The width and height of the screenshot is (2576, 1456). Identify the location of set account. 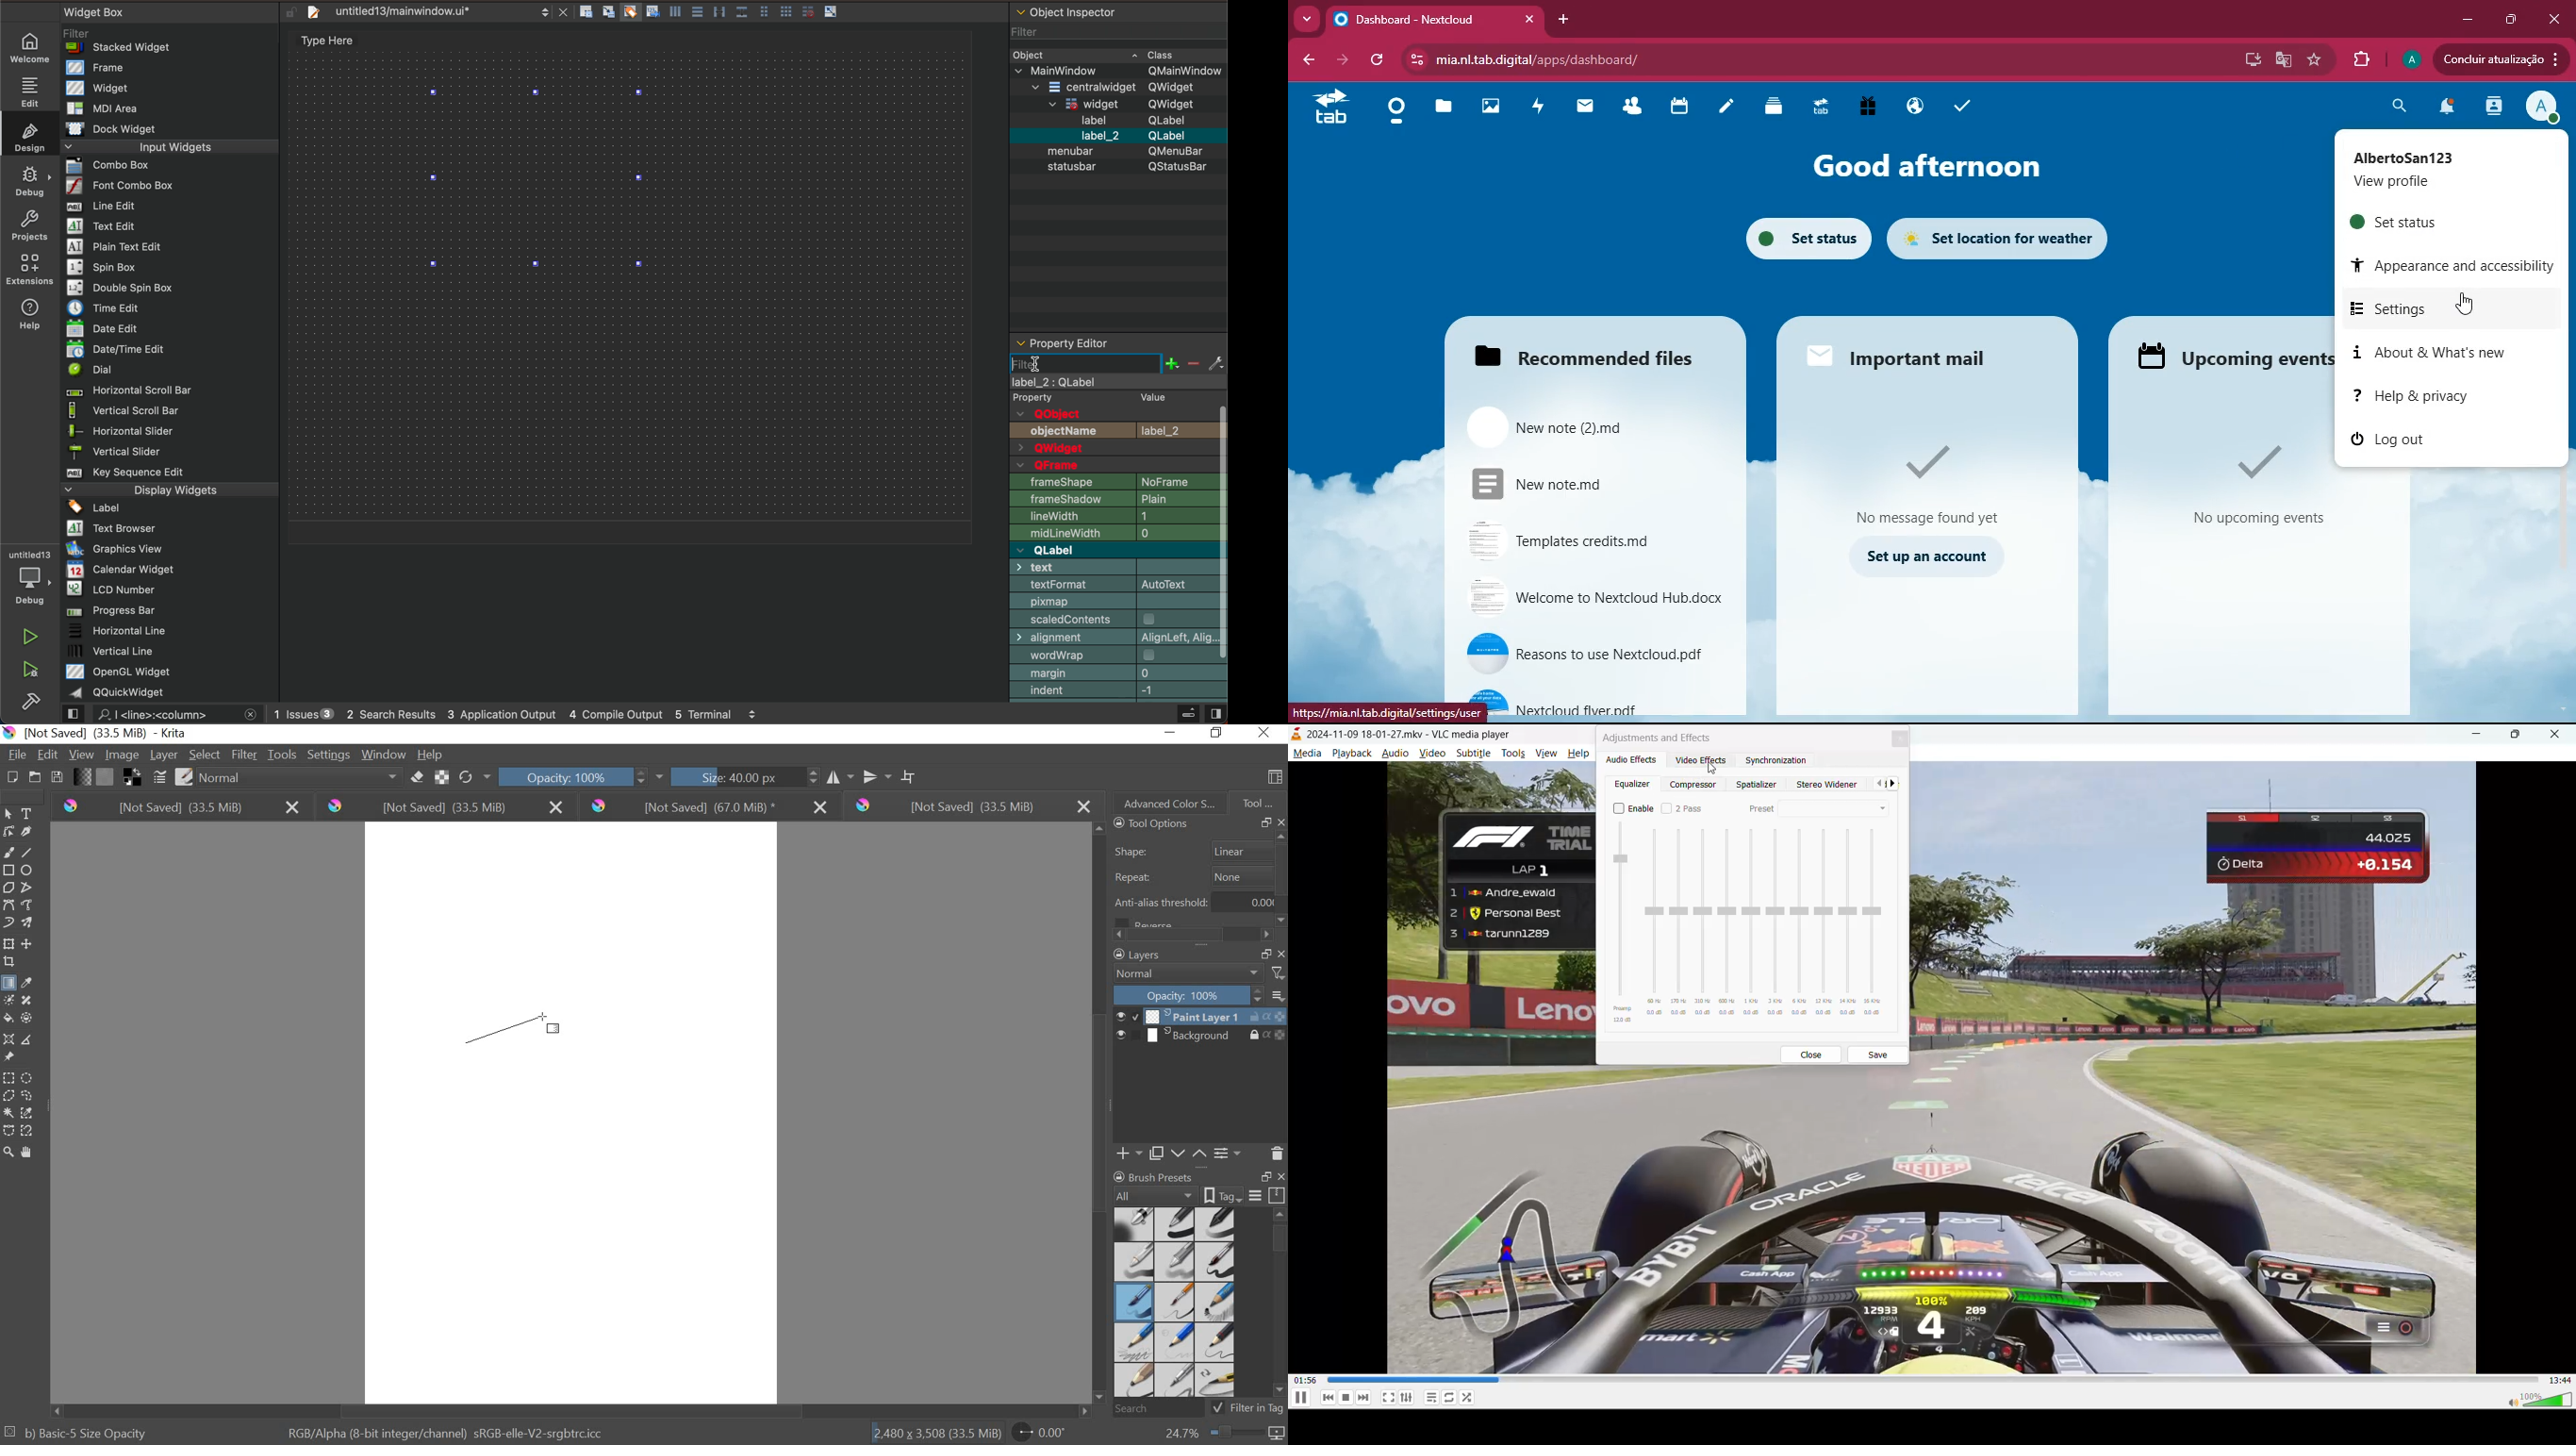
(1924, 555).